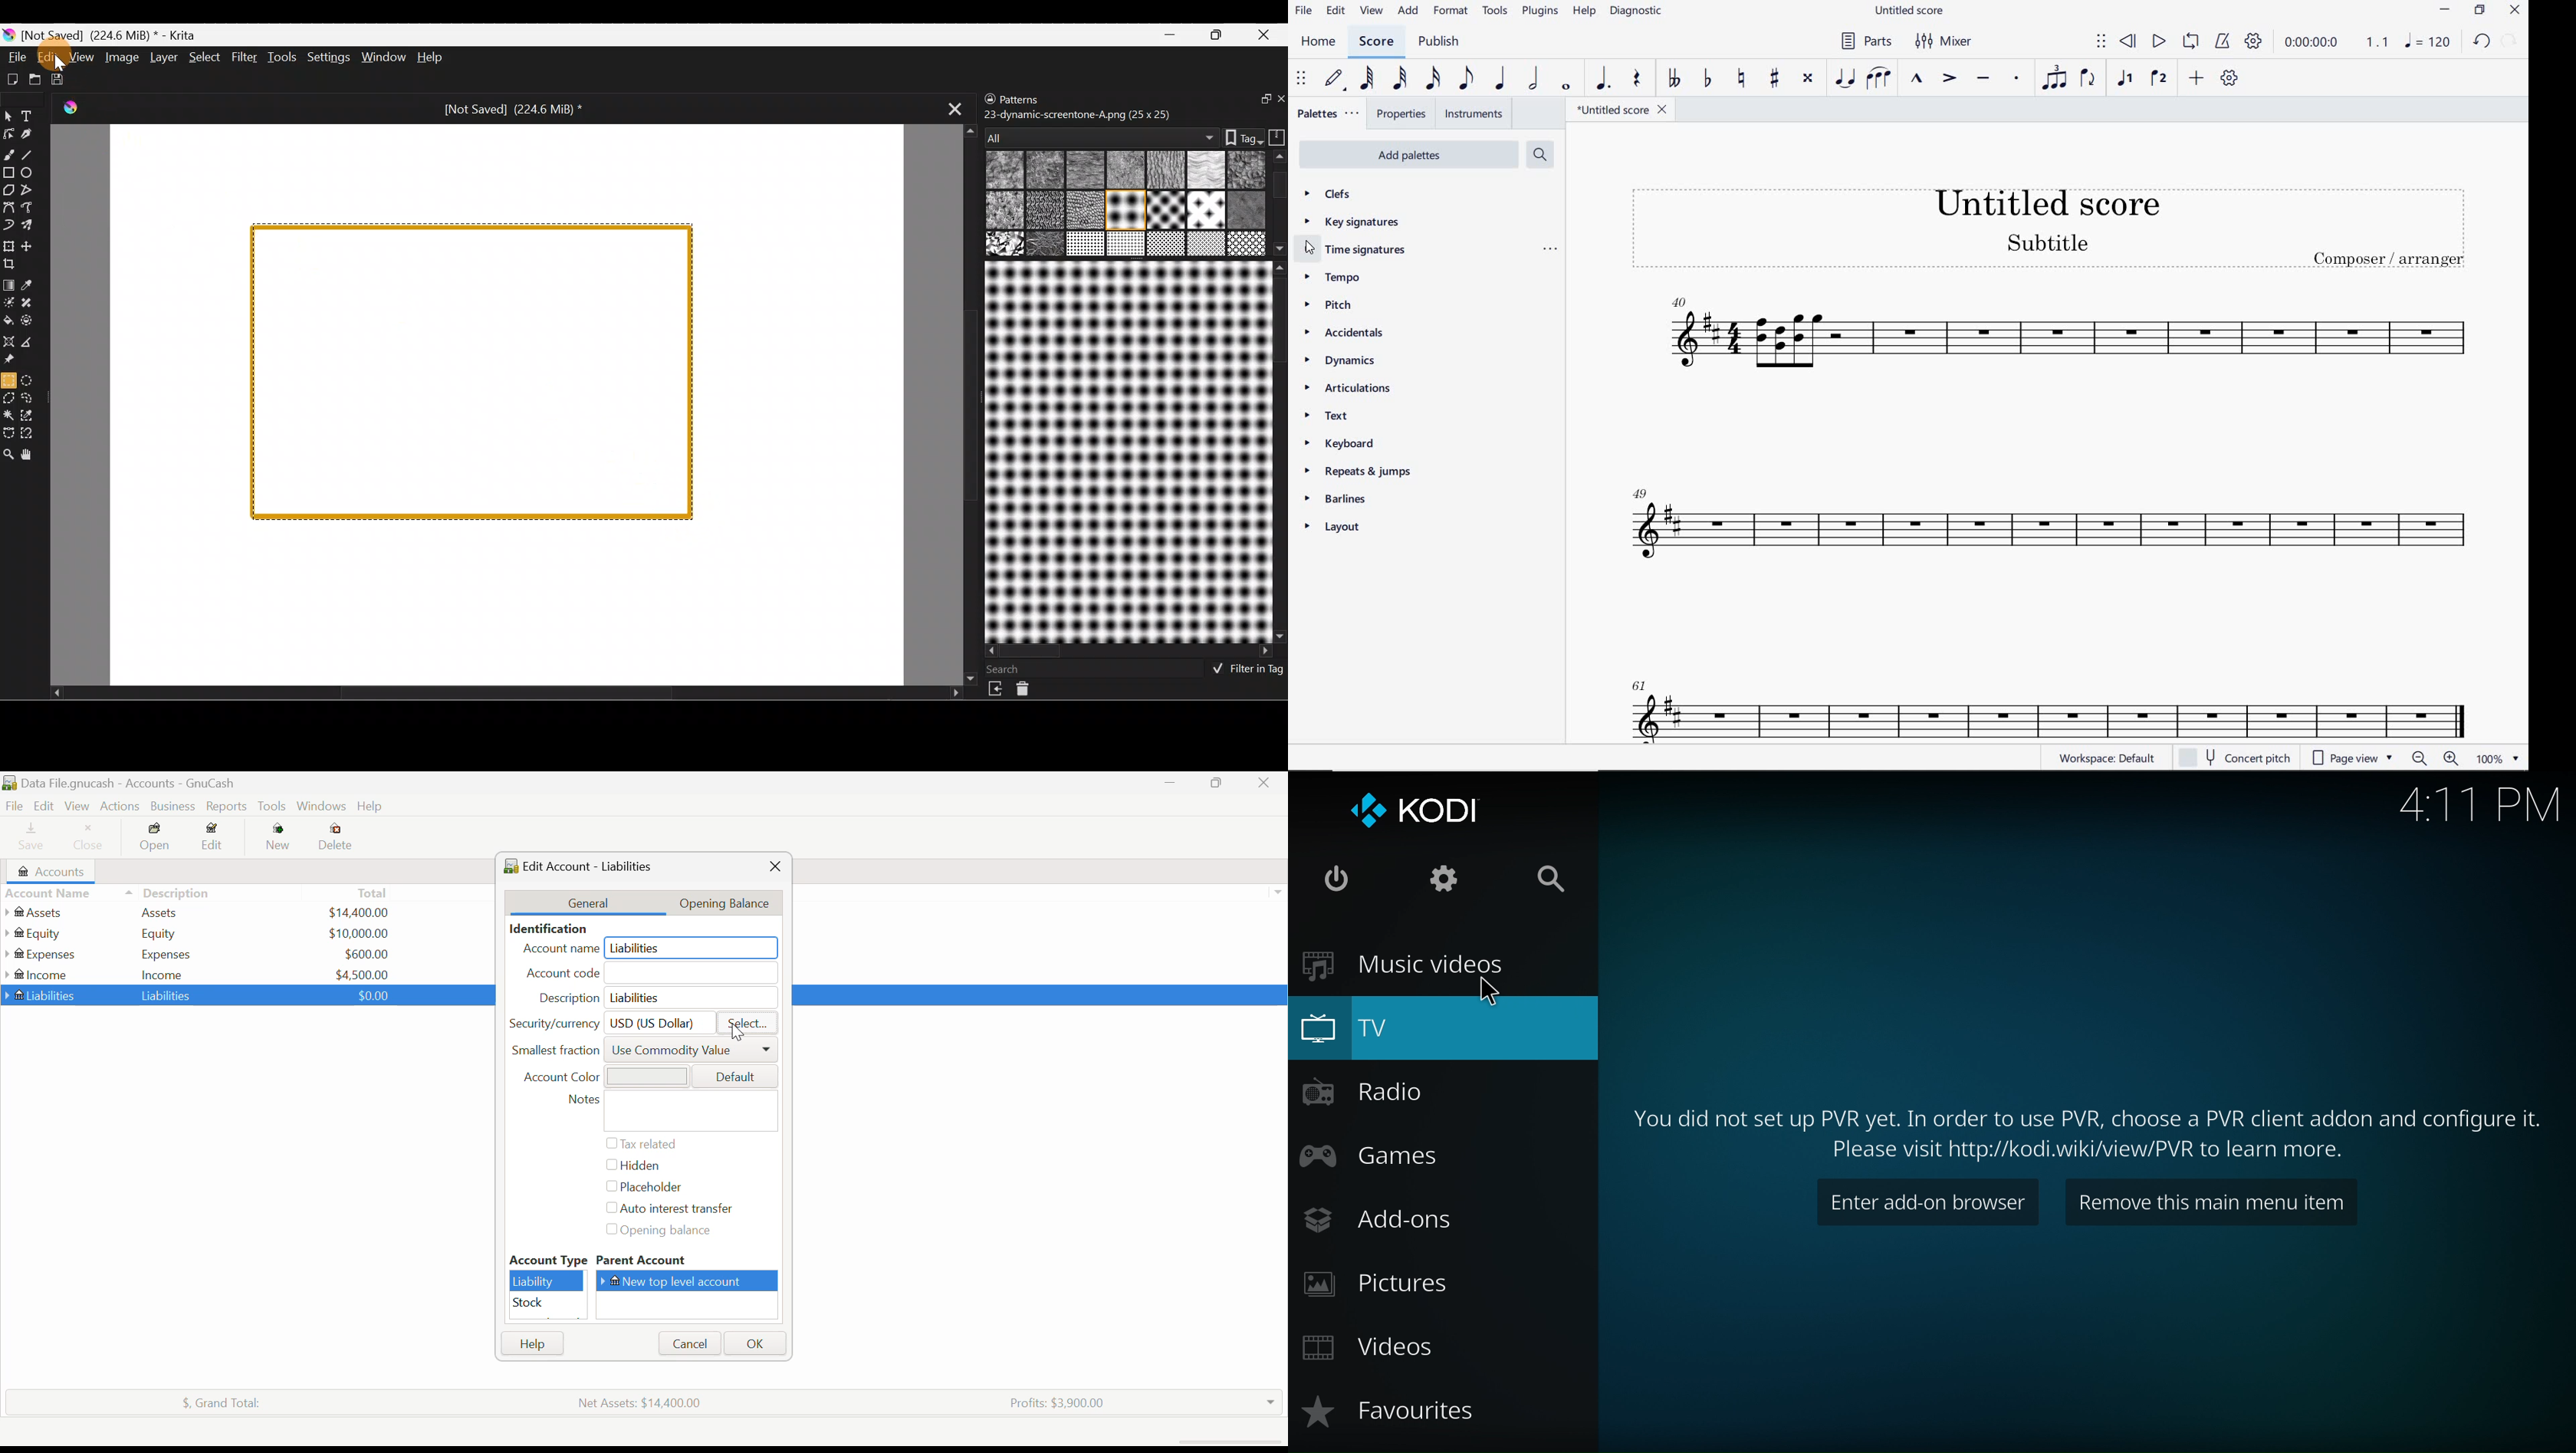  What do you see at coordinates (747, 1024) in the screenshot?
I see `Select...` at bounding box center [747, 1024].